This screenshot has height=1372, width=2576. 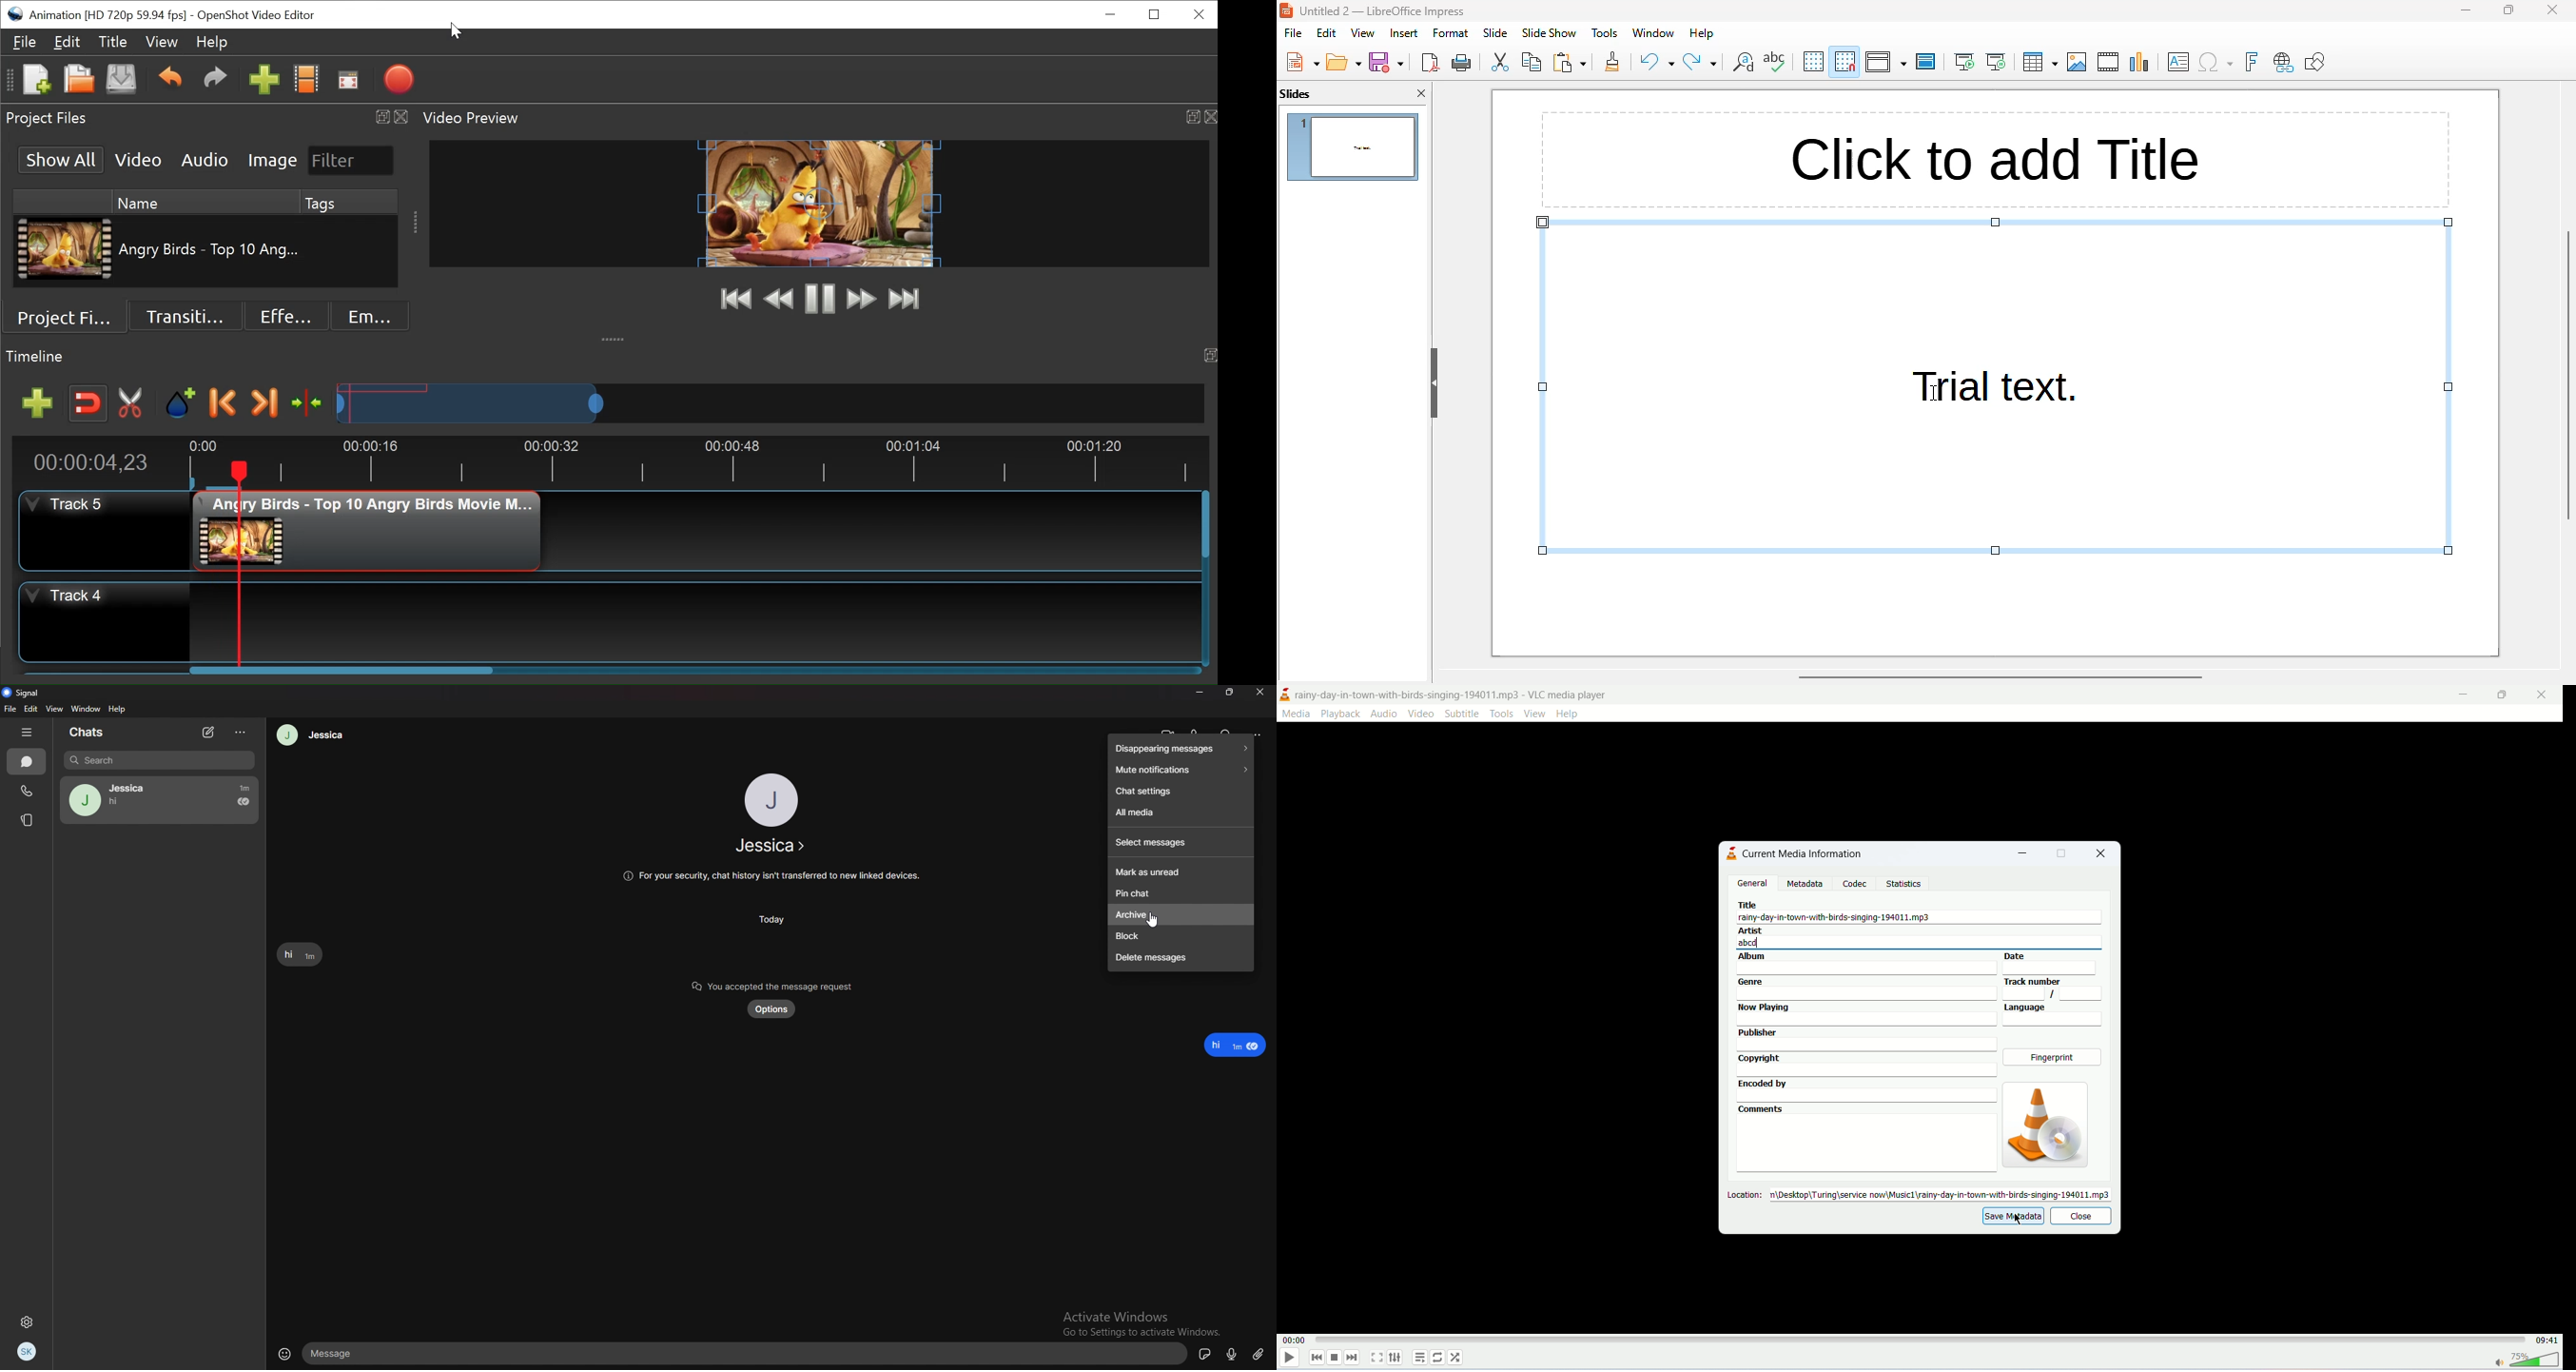 I want to click on format, so click(x=1451, y=32).